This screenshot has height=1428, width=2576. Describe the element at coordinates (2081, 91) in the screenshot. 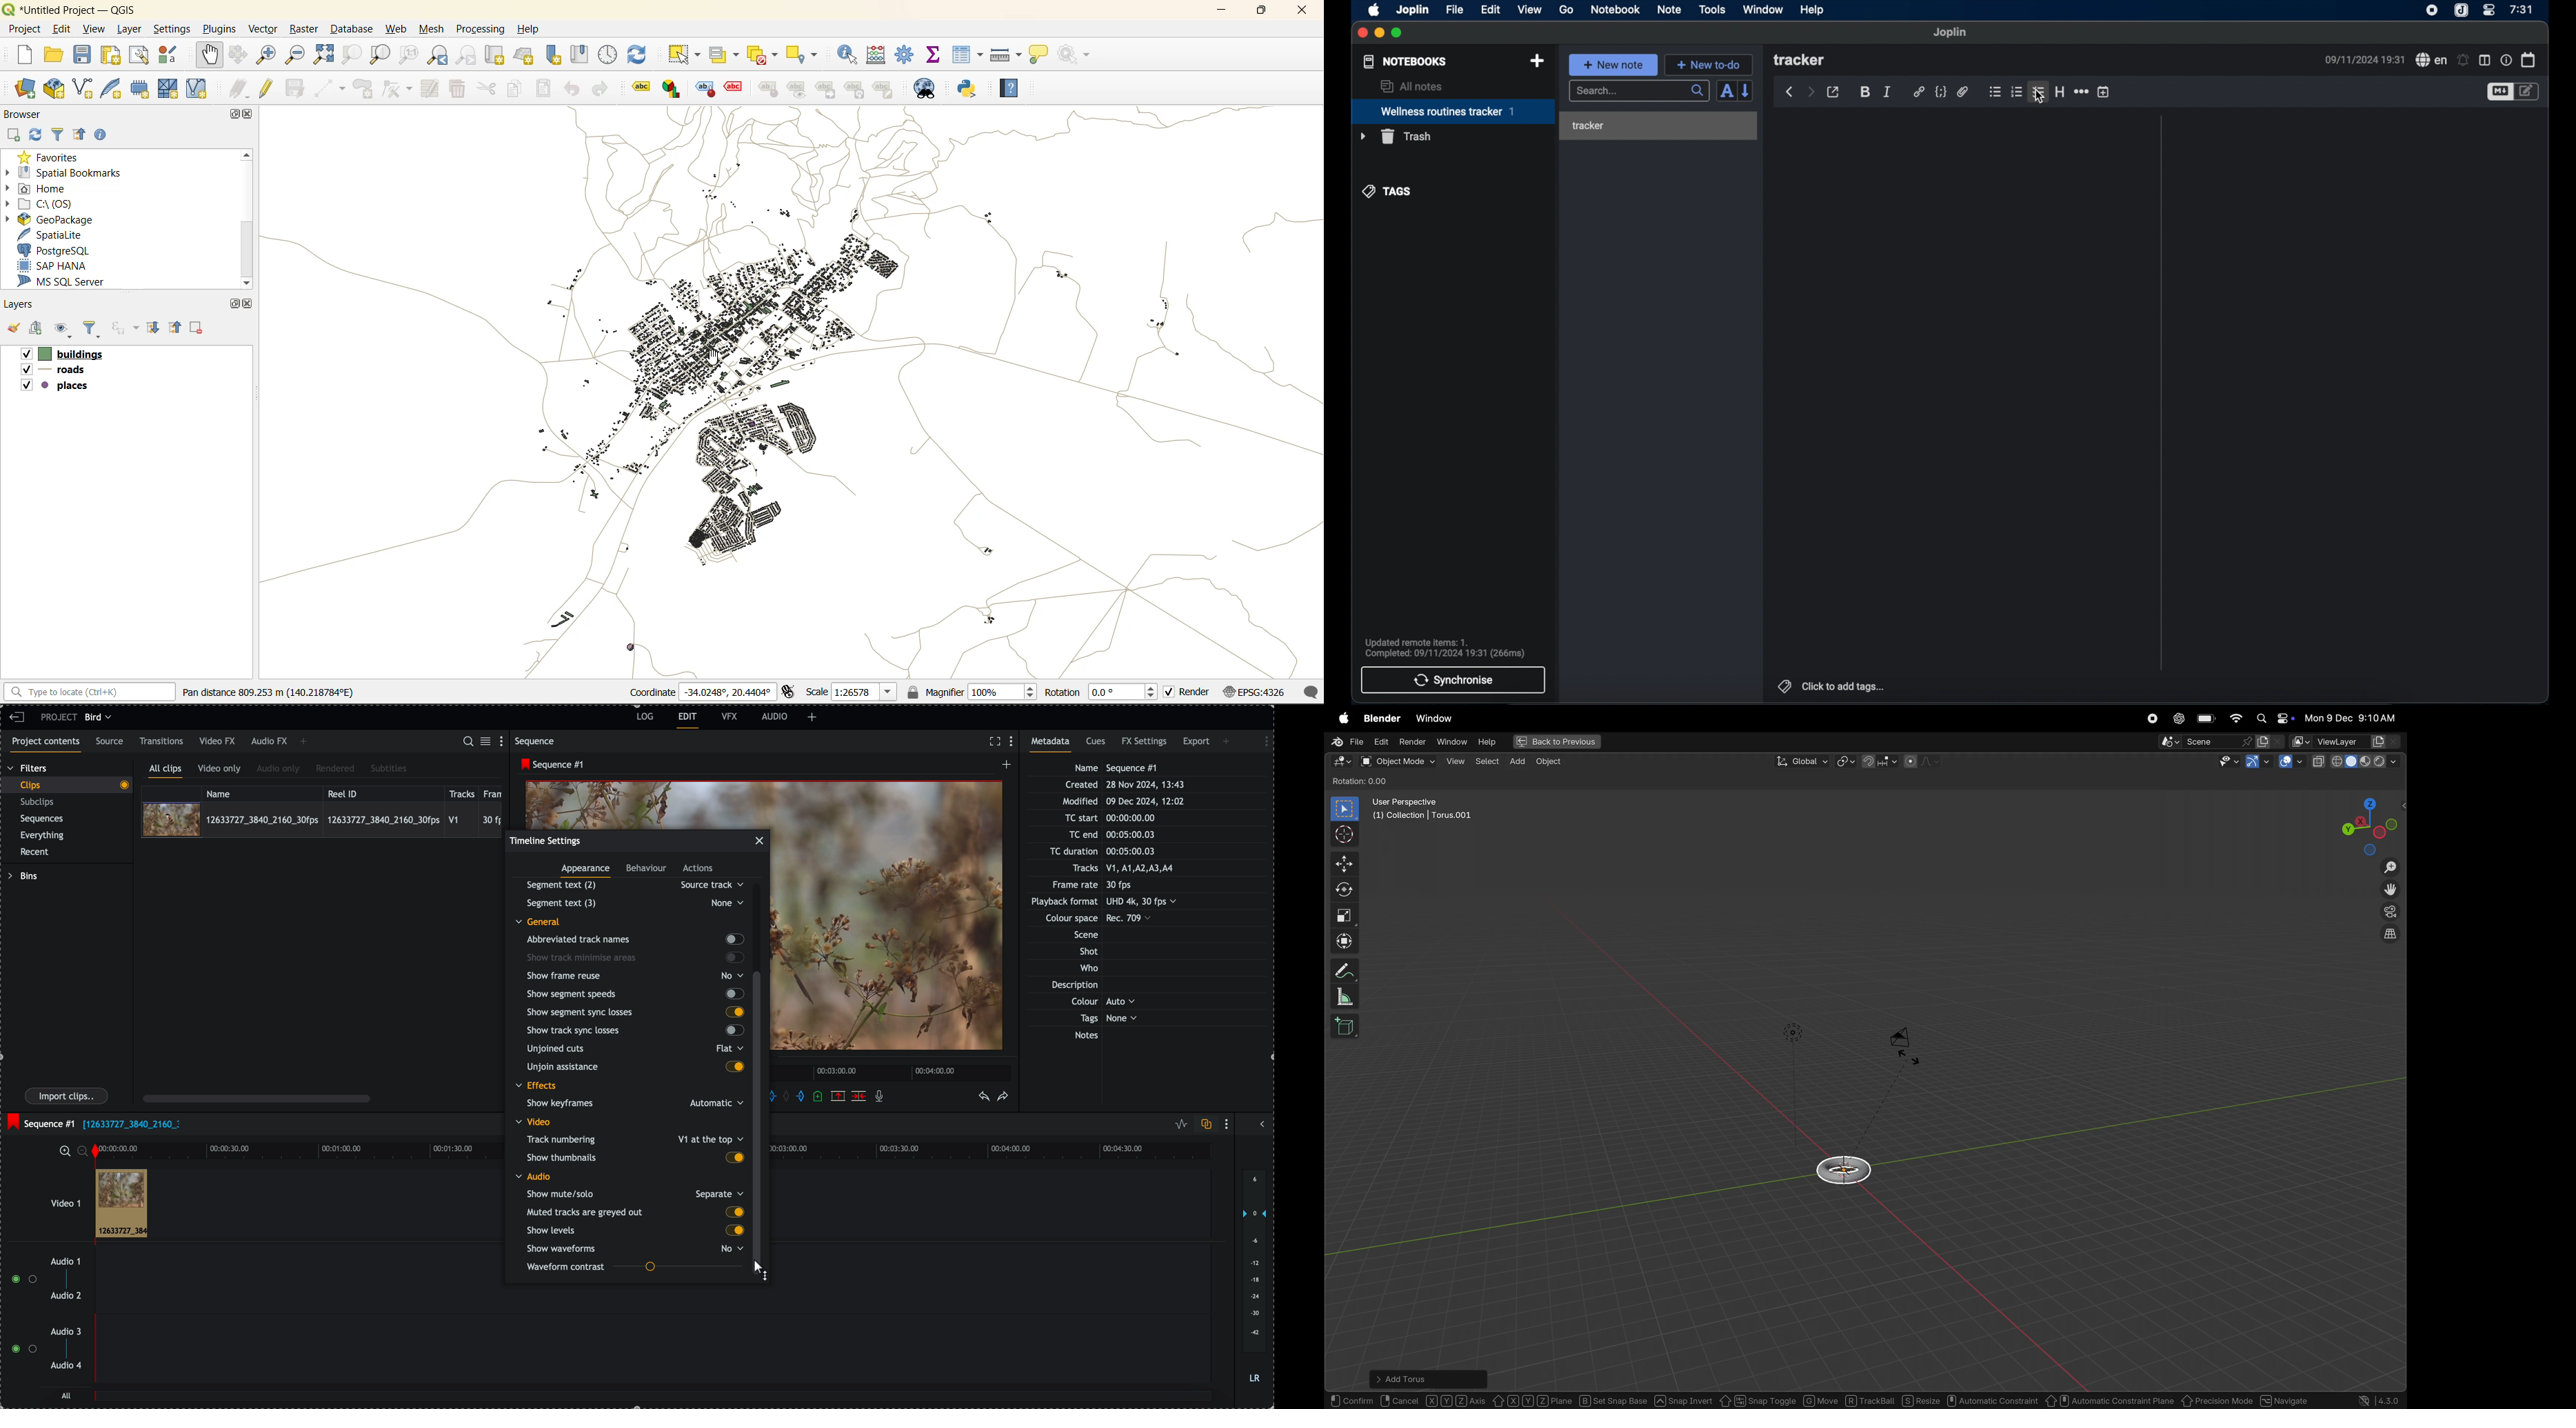

I see `horizontal rule` at that location.